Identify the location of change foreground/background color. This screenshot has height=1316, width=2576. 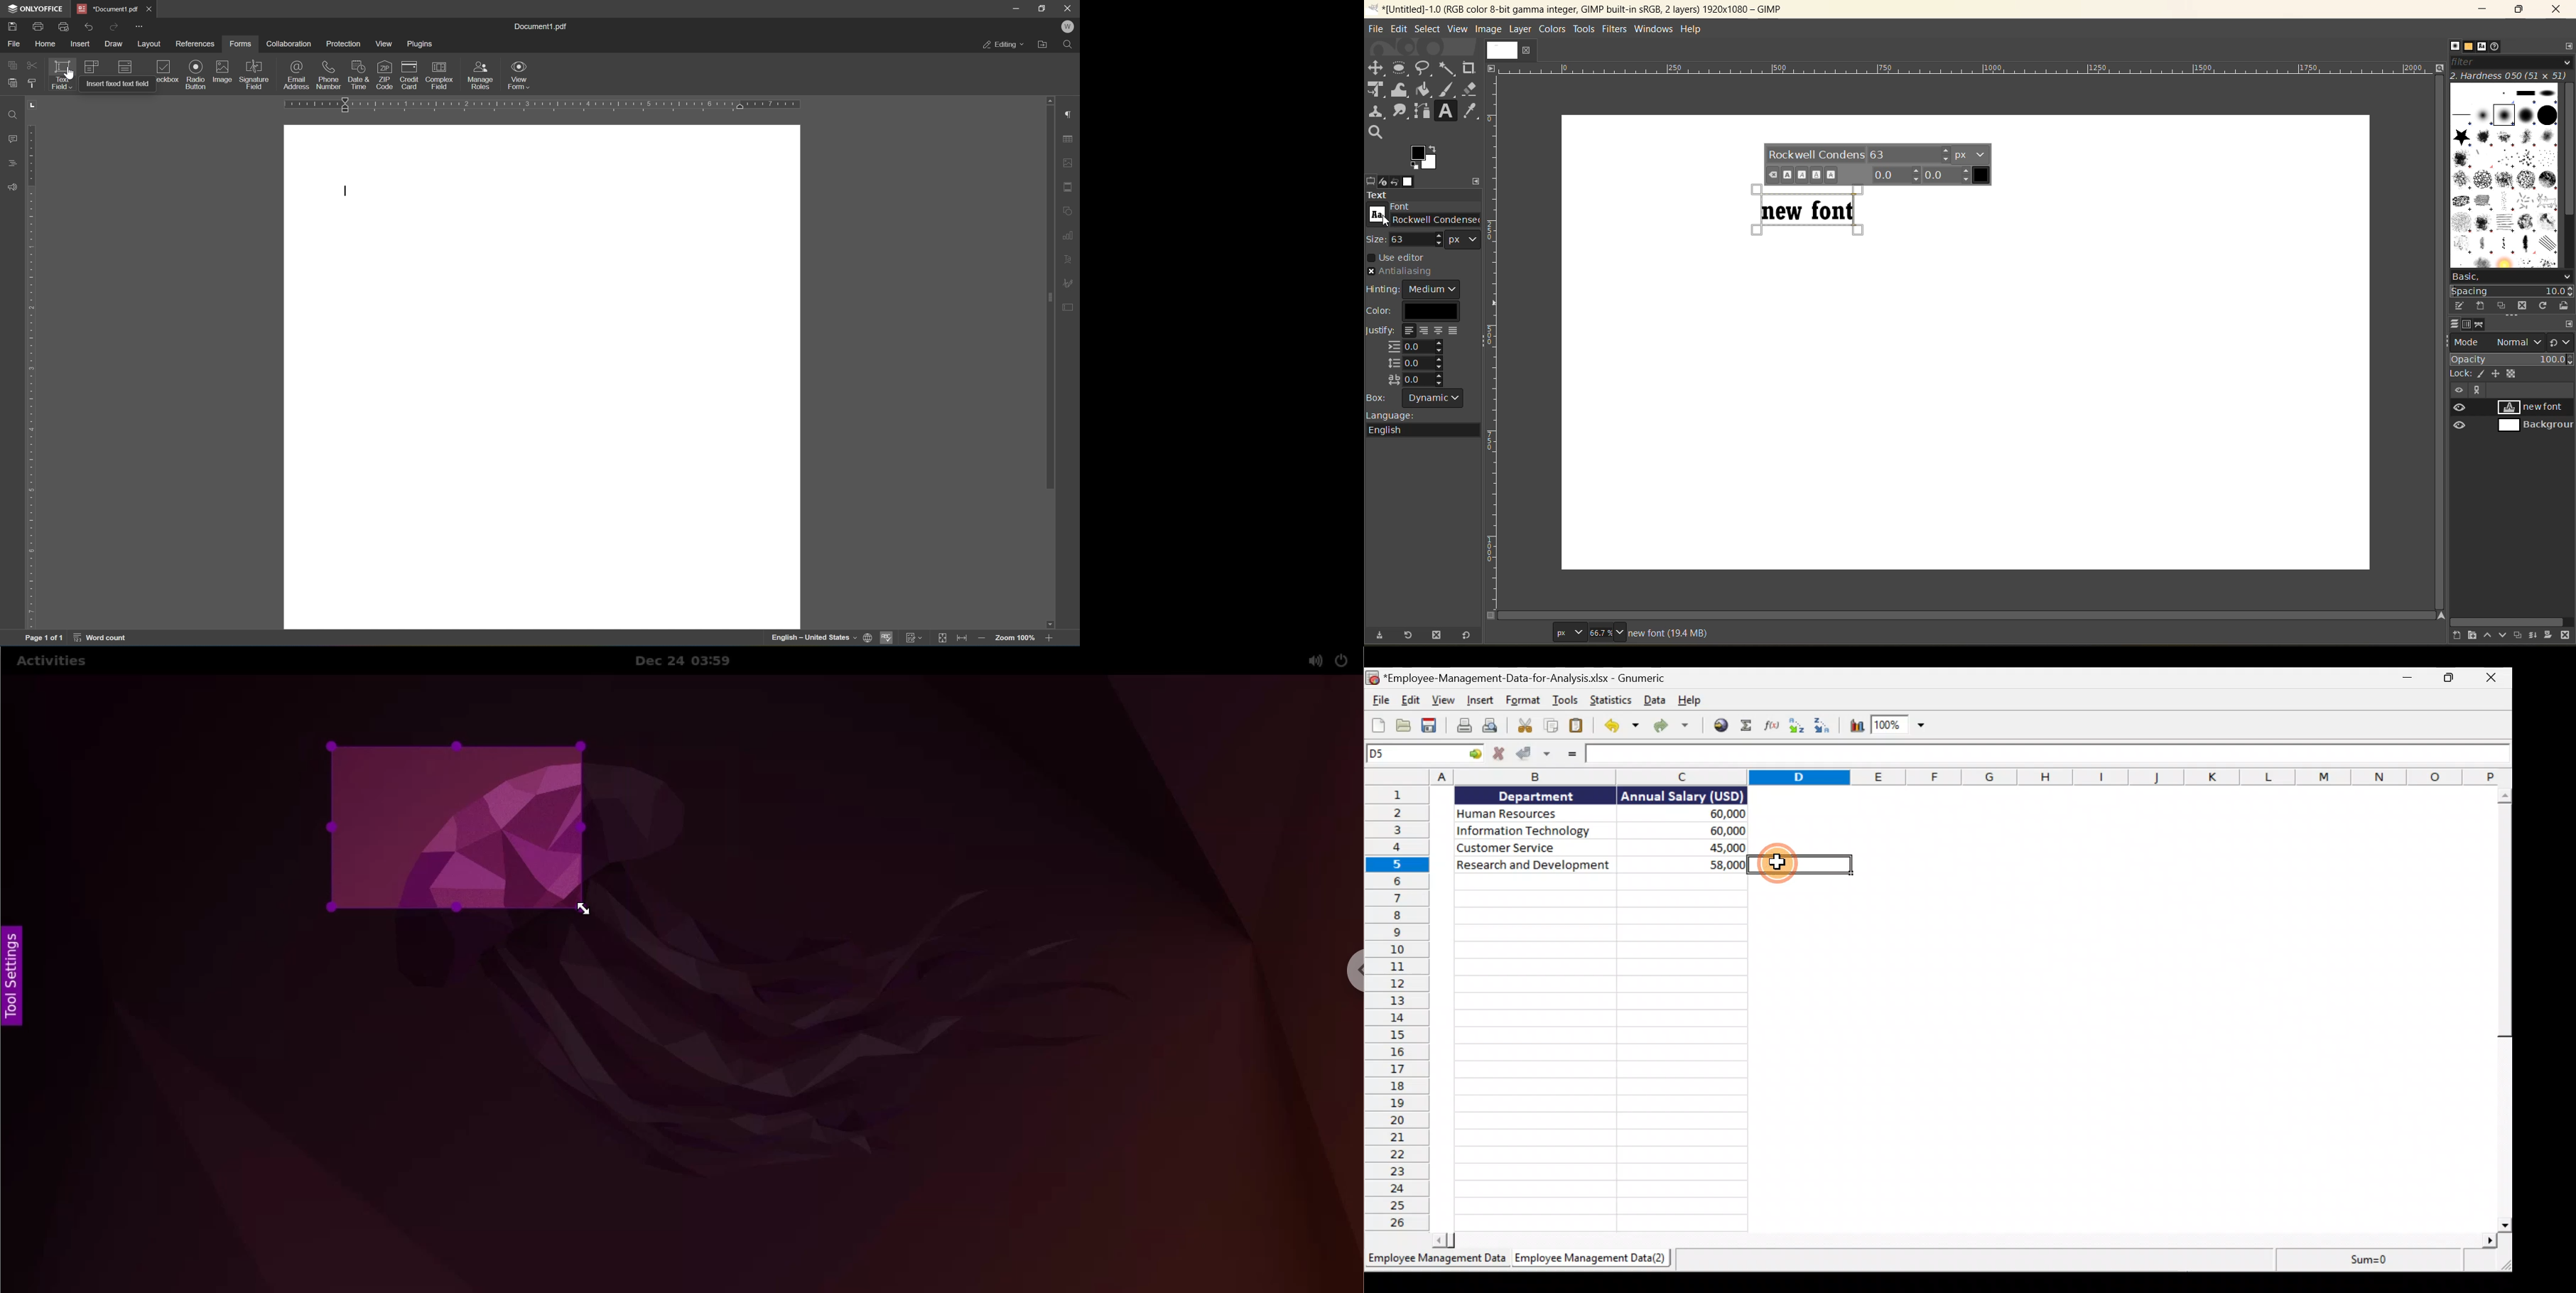
(1425, 158).